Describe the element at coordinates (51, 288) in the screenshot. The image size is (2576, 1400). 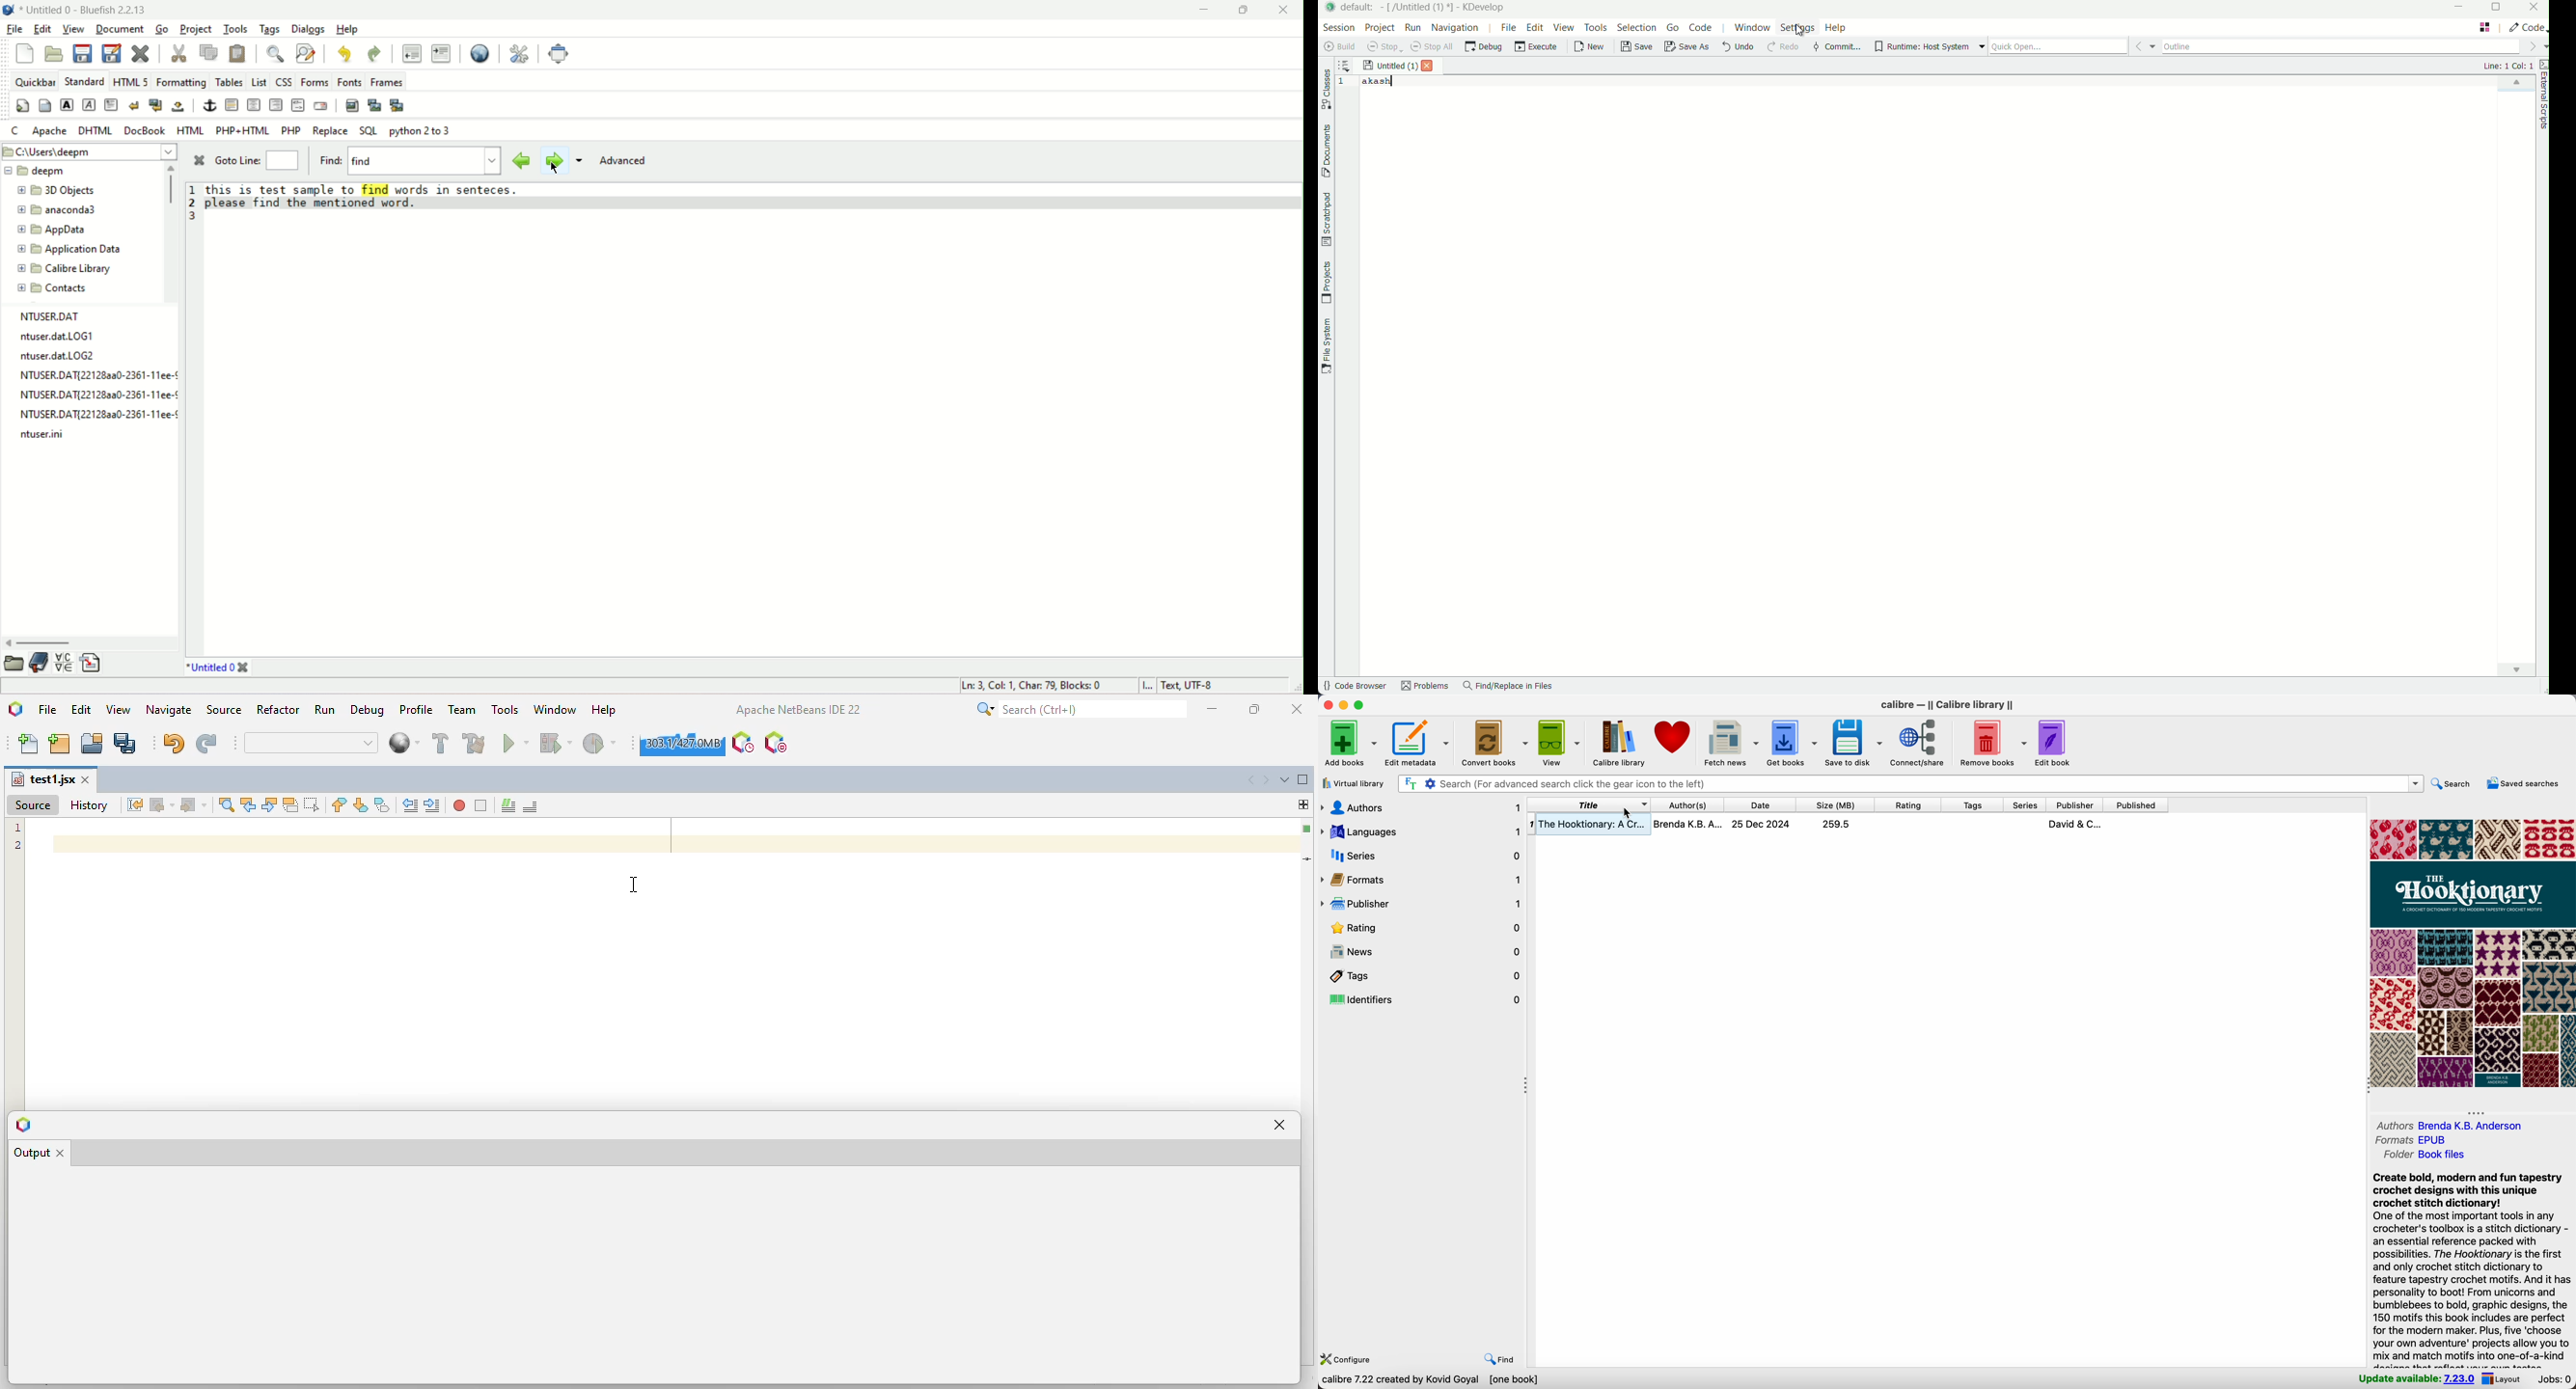
I see `contacts` at that location.